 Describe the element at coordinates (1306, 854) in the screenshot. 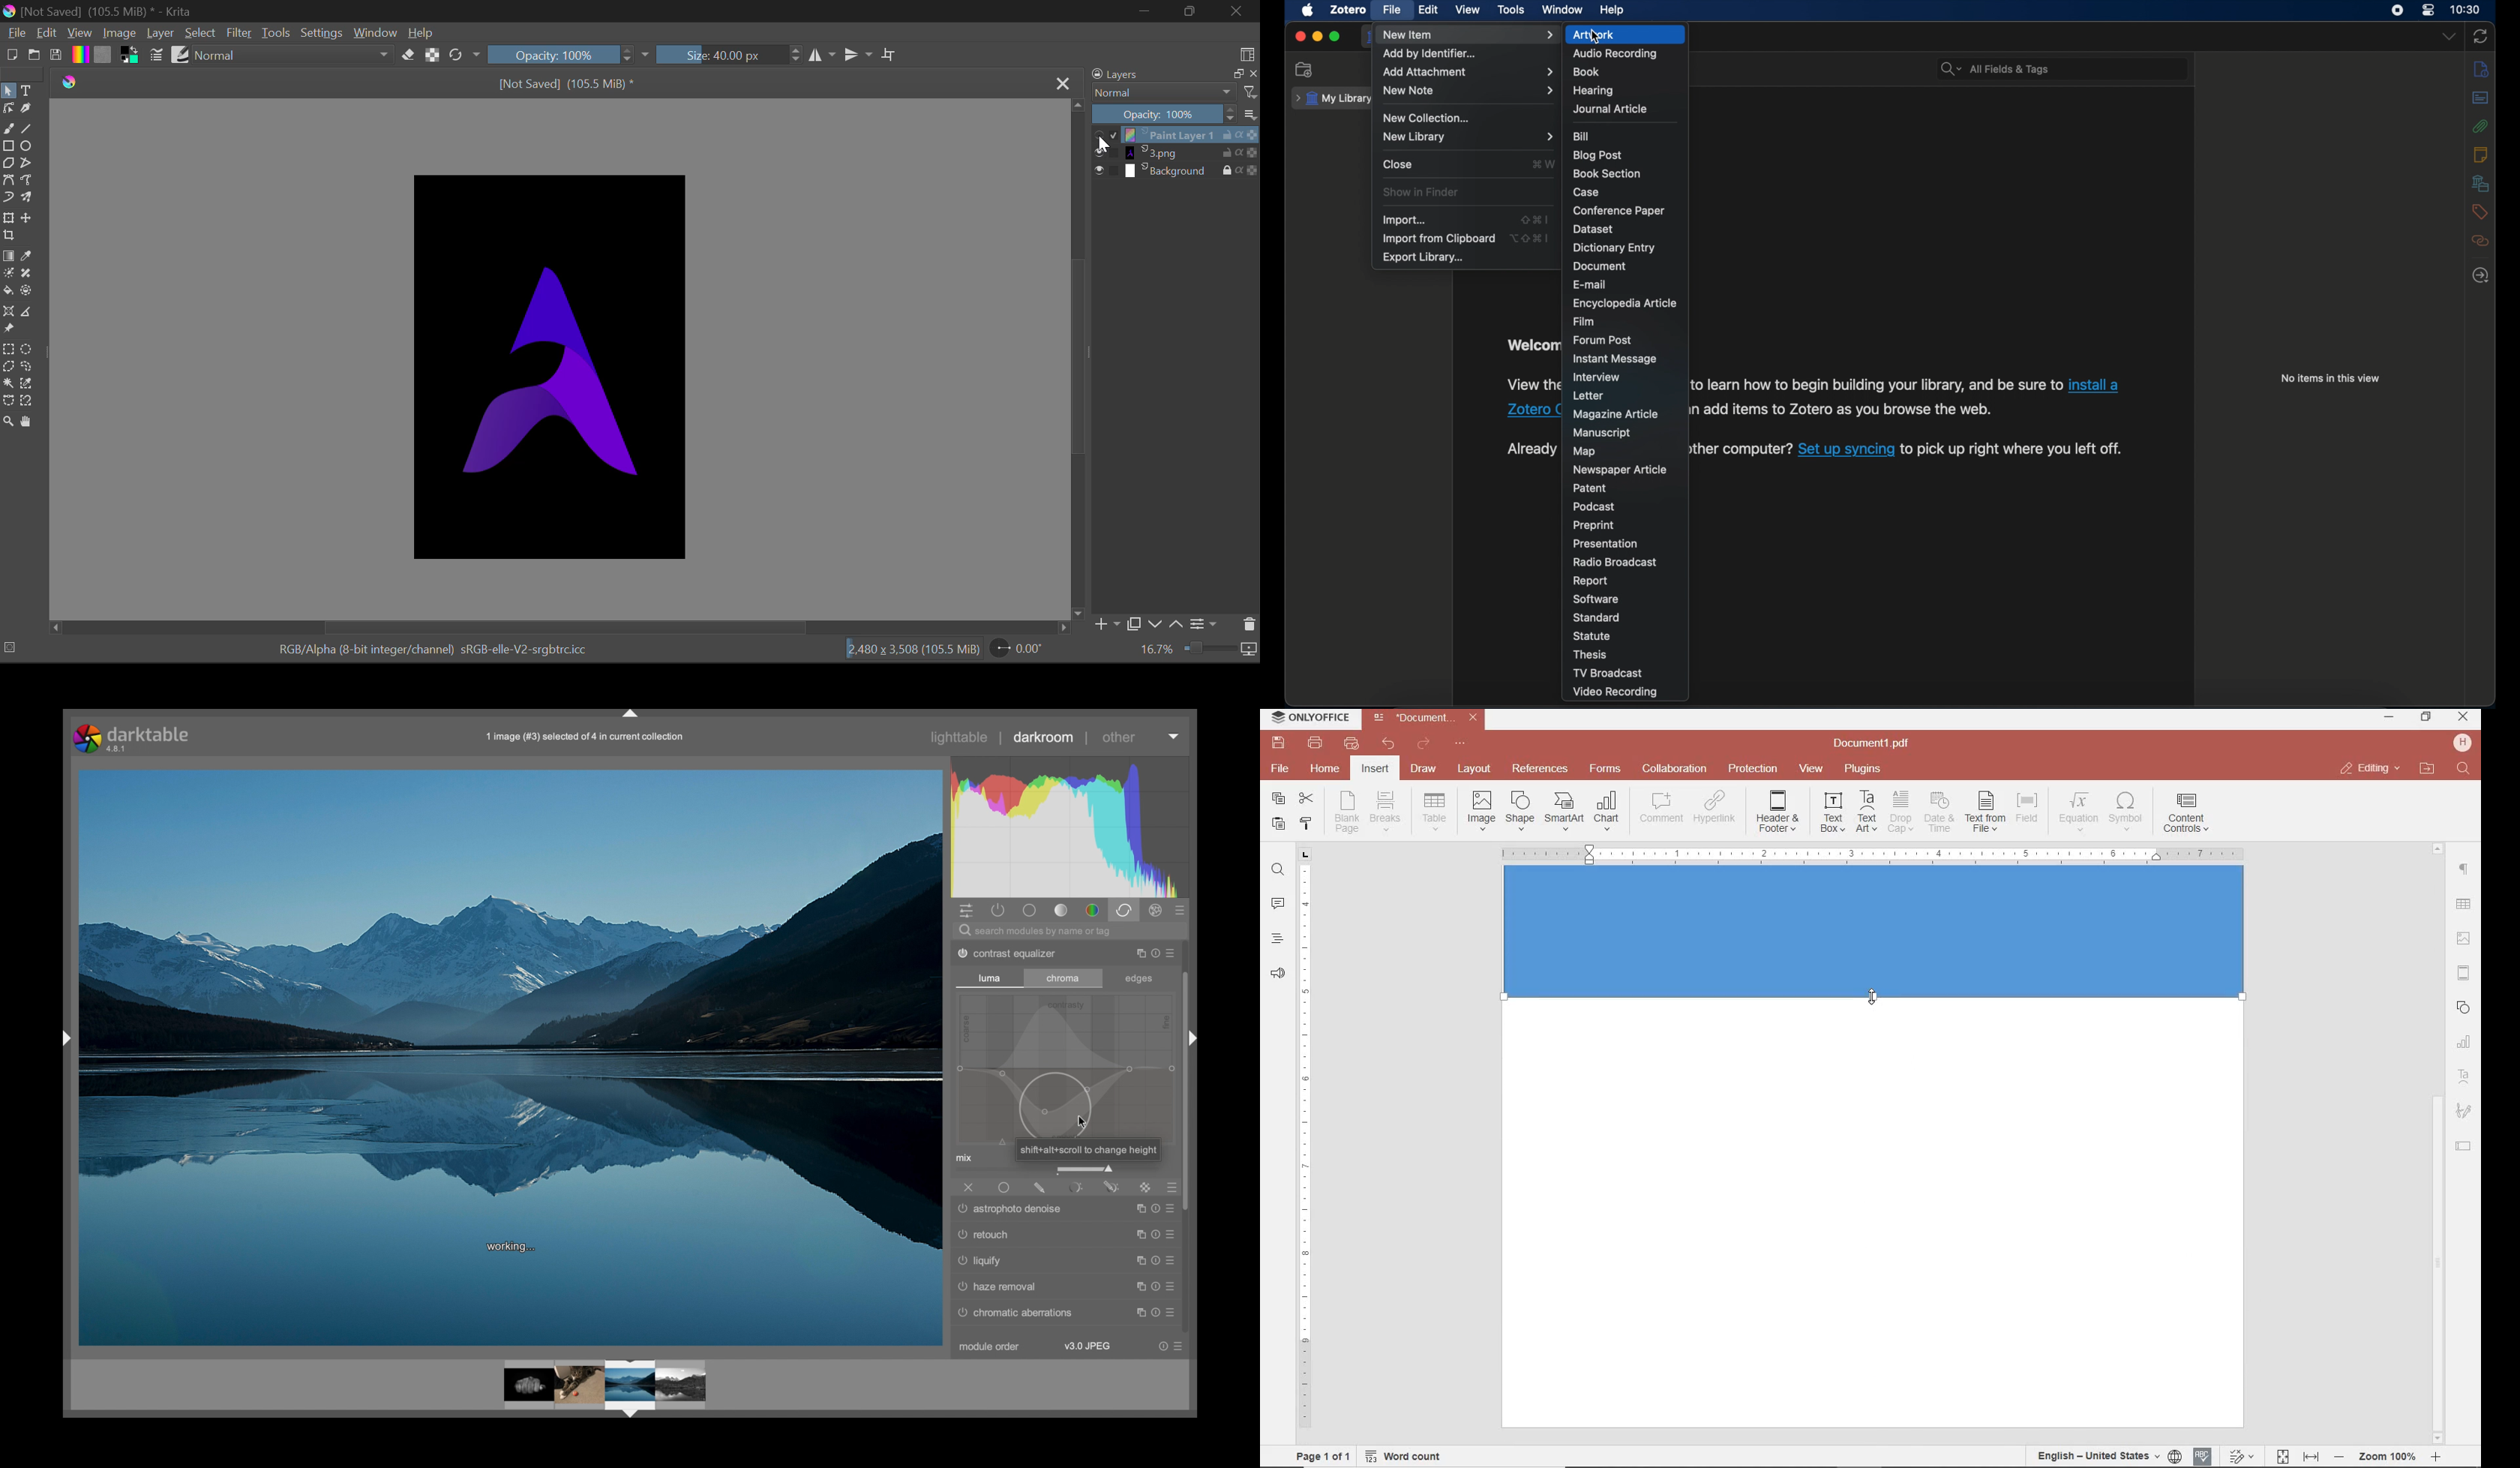

I see `tab stop` at that location.